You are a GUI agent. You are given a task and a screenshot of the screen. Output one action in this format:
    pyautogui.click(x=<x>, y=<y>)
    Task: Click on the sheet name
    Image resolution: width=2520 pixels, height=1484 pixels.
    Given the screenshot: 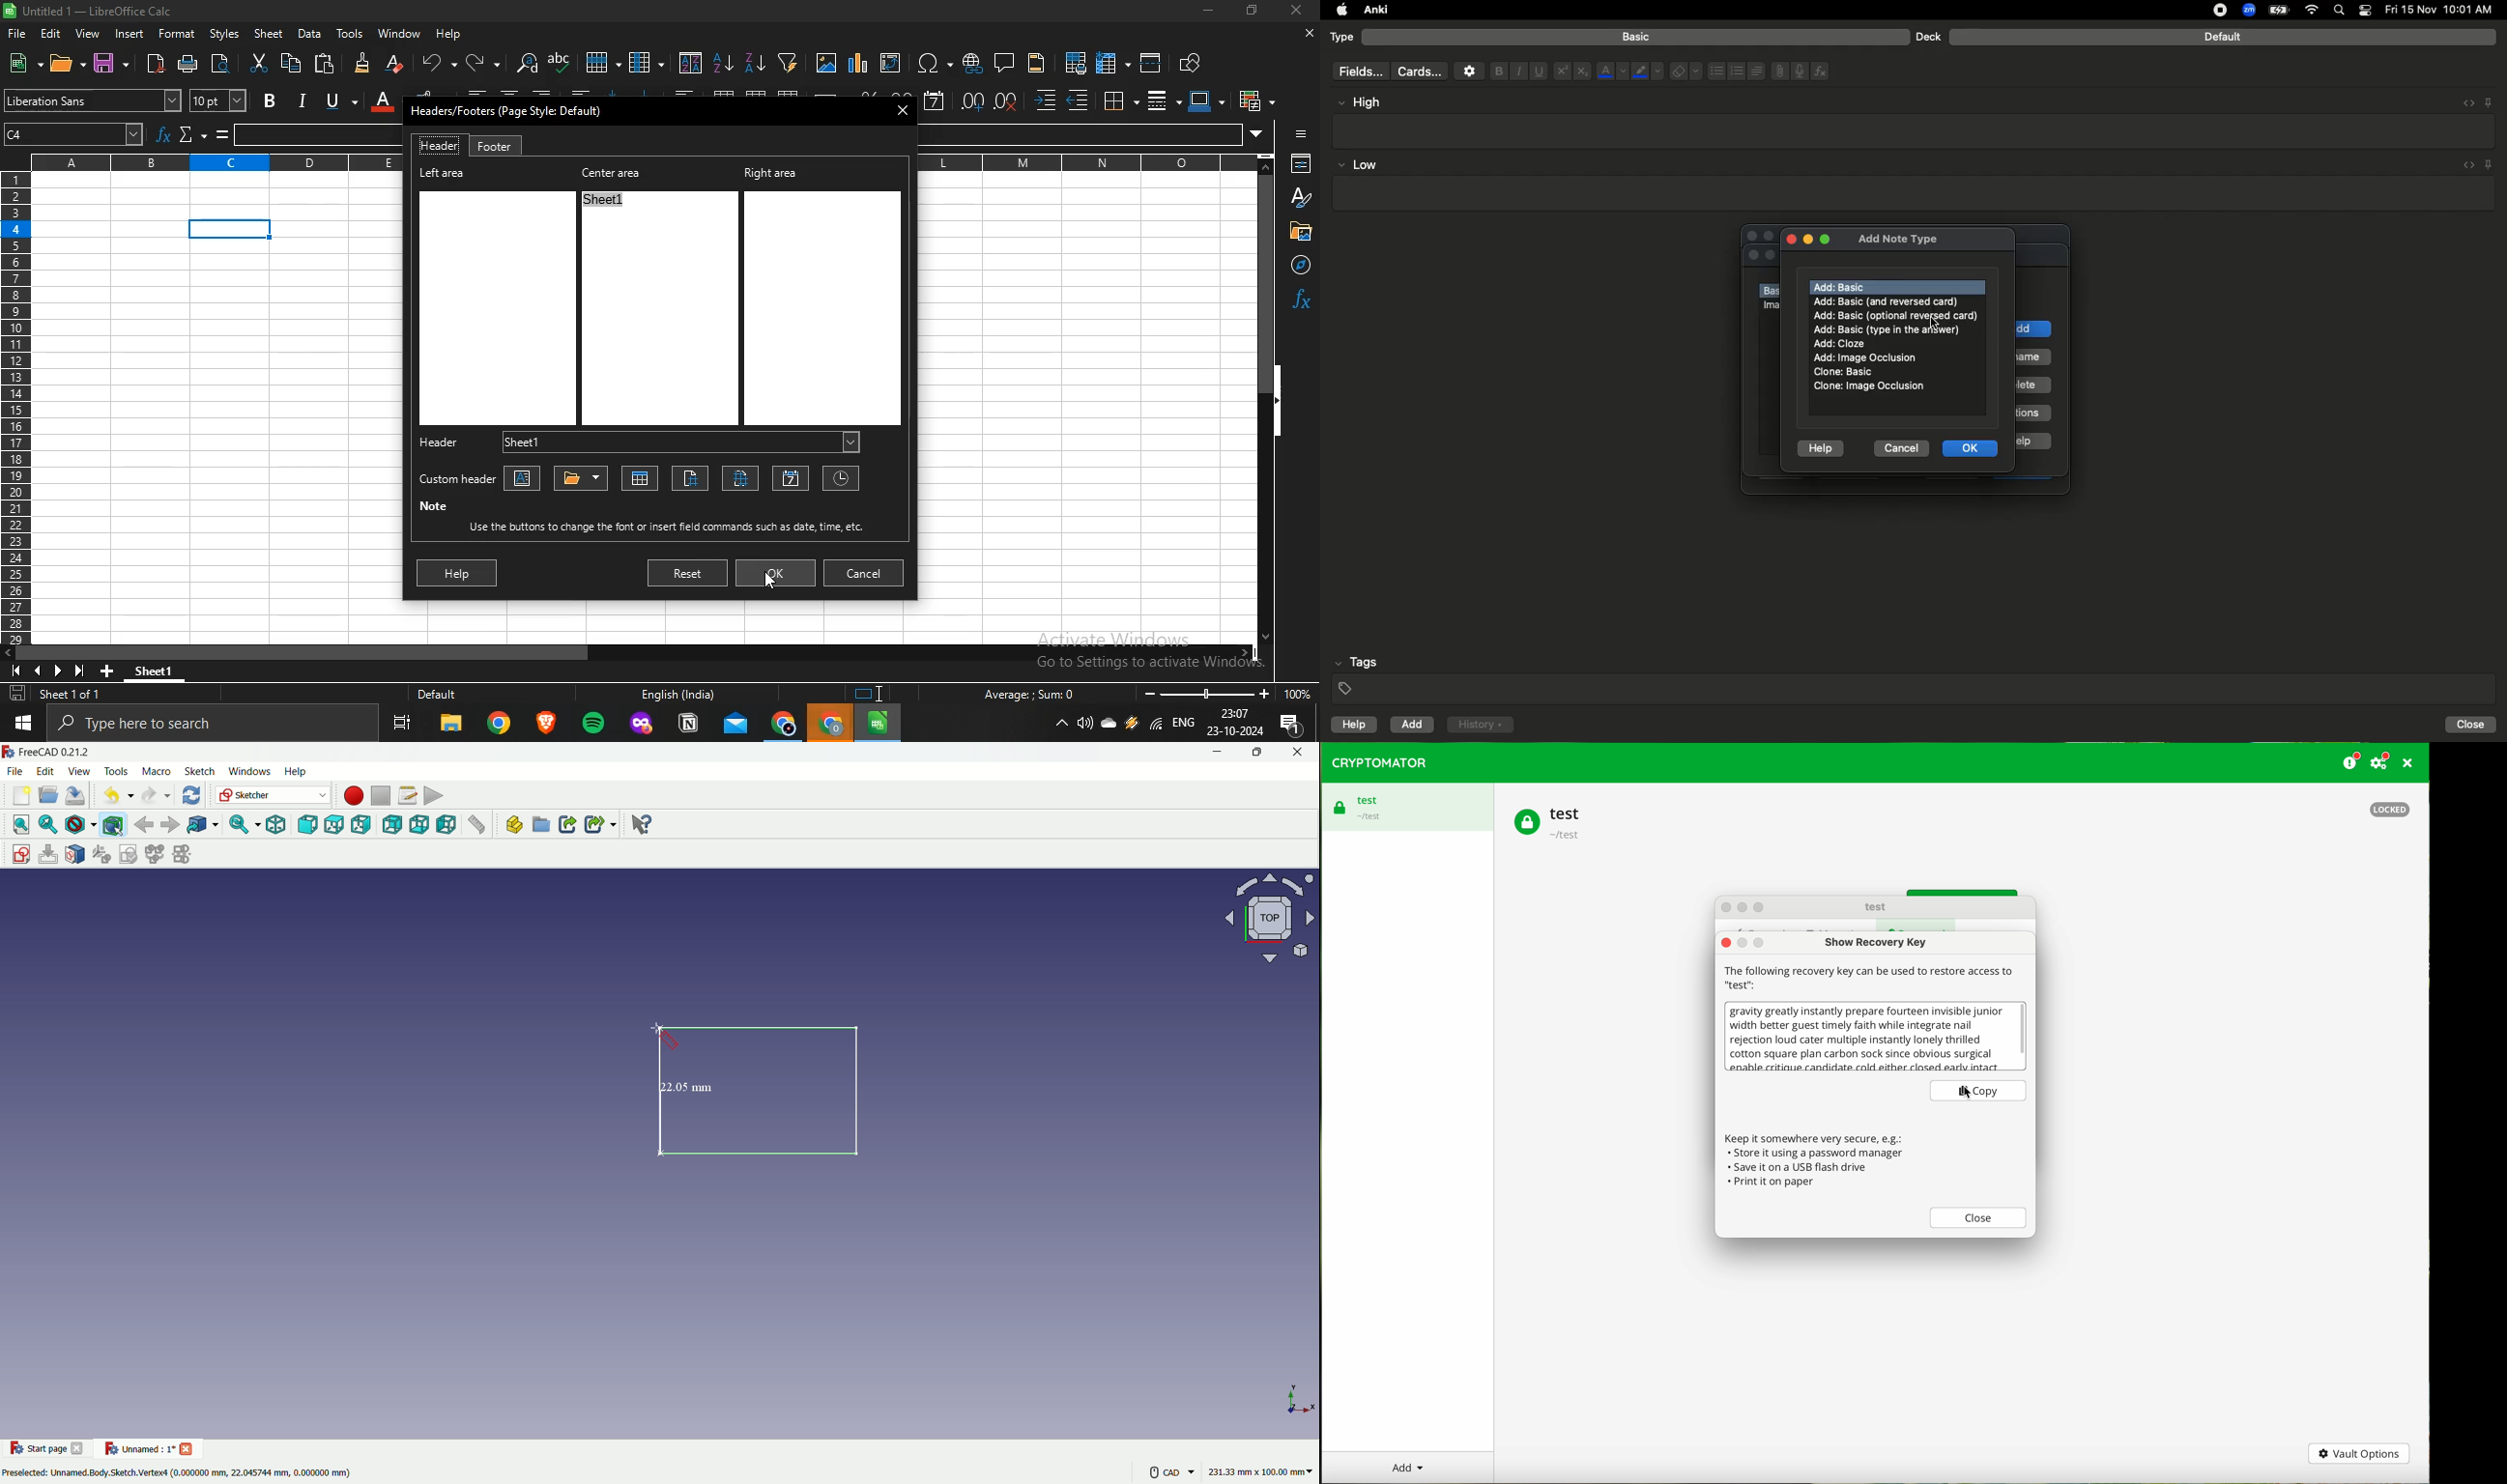 What is the action you would take?
    pyautogui.click(x=641, y=477)
    